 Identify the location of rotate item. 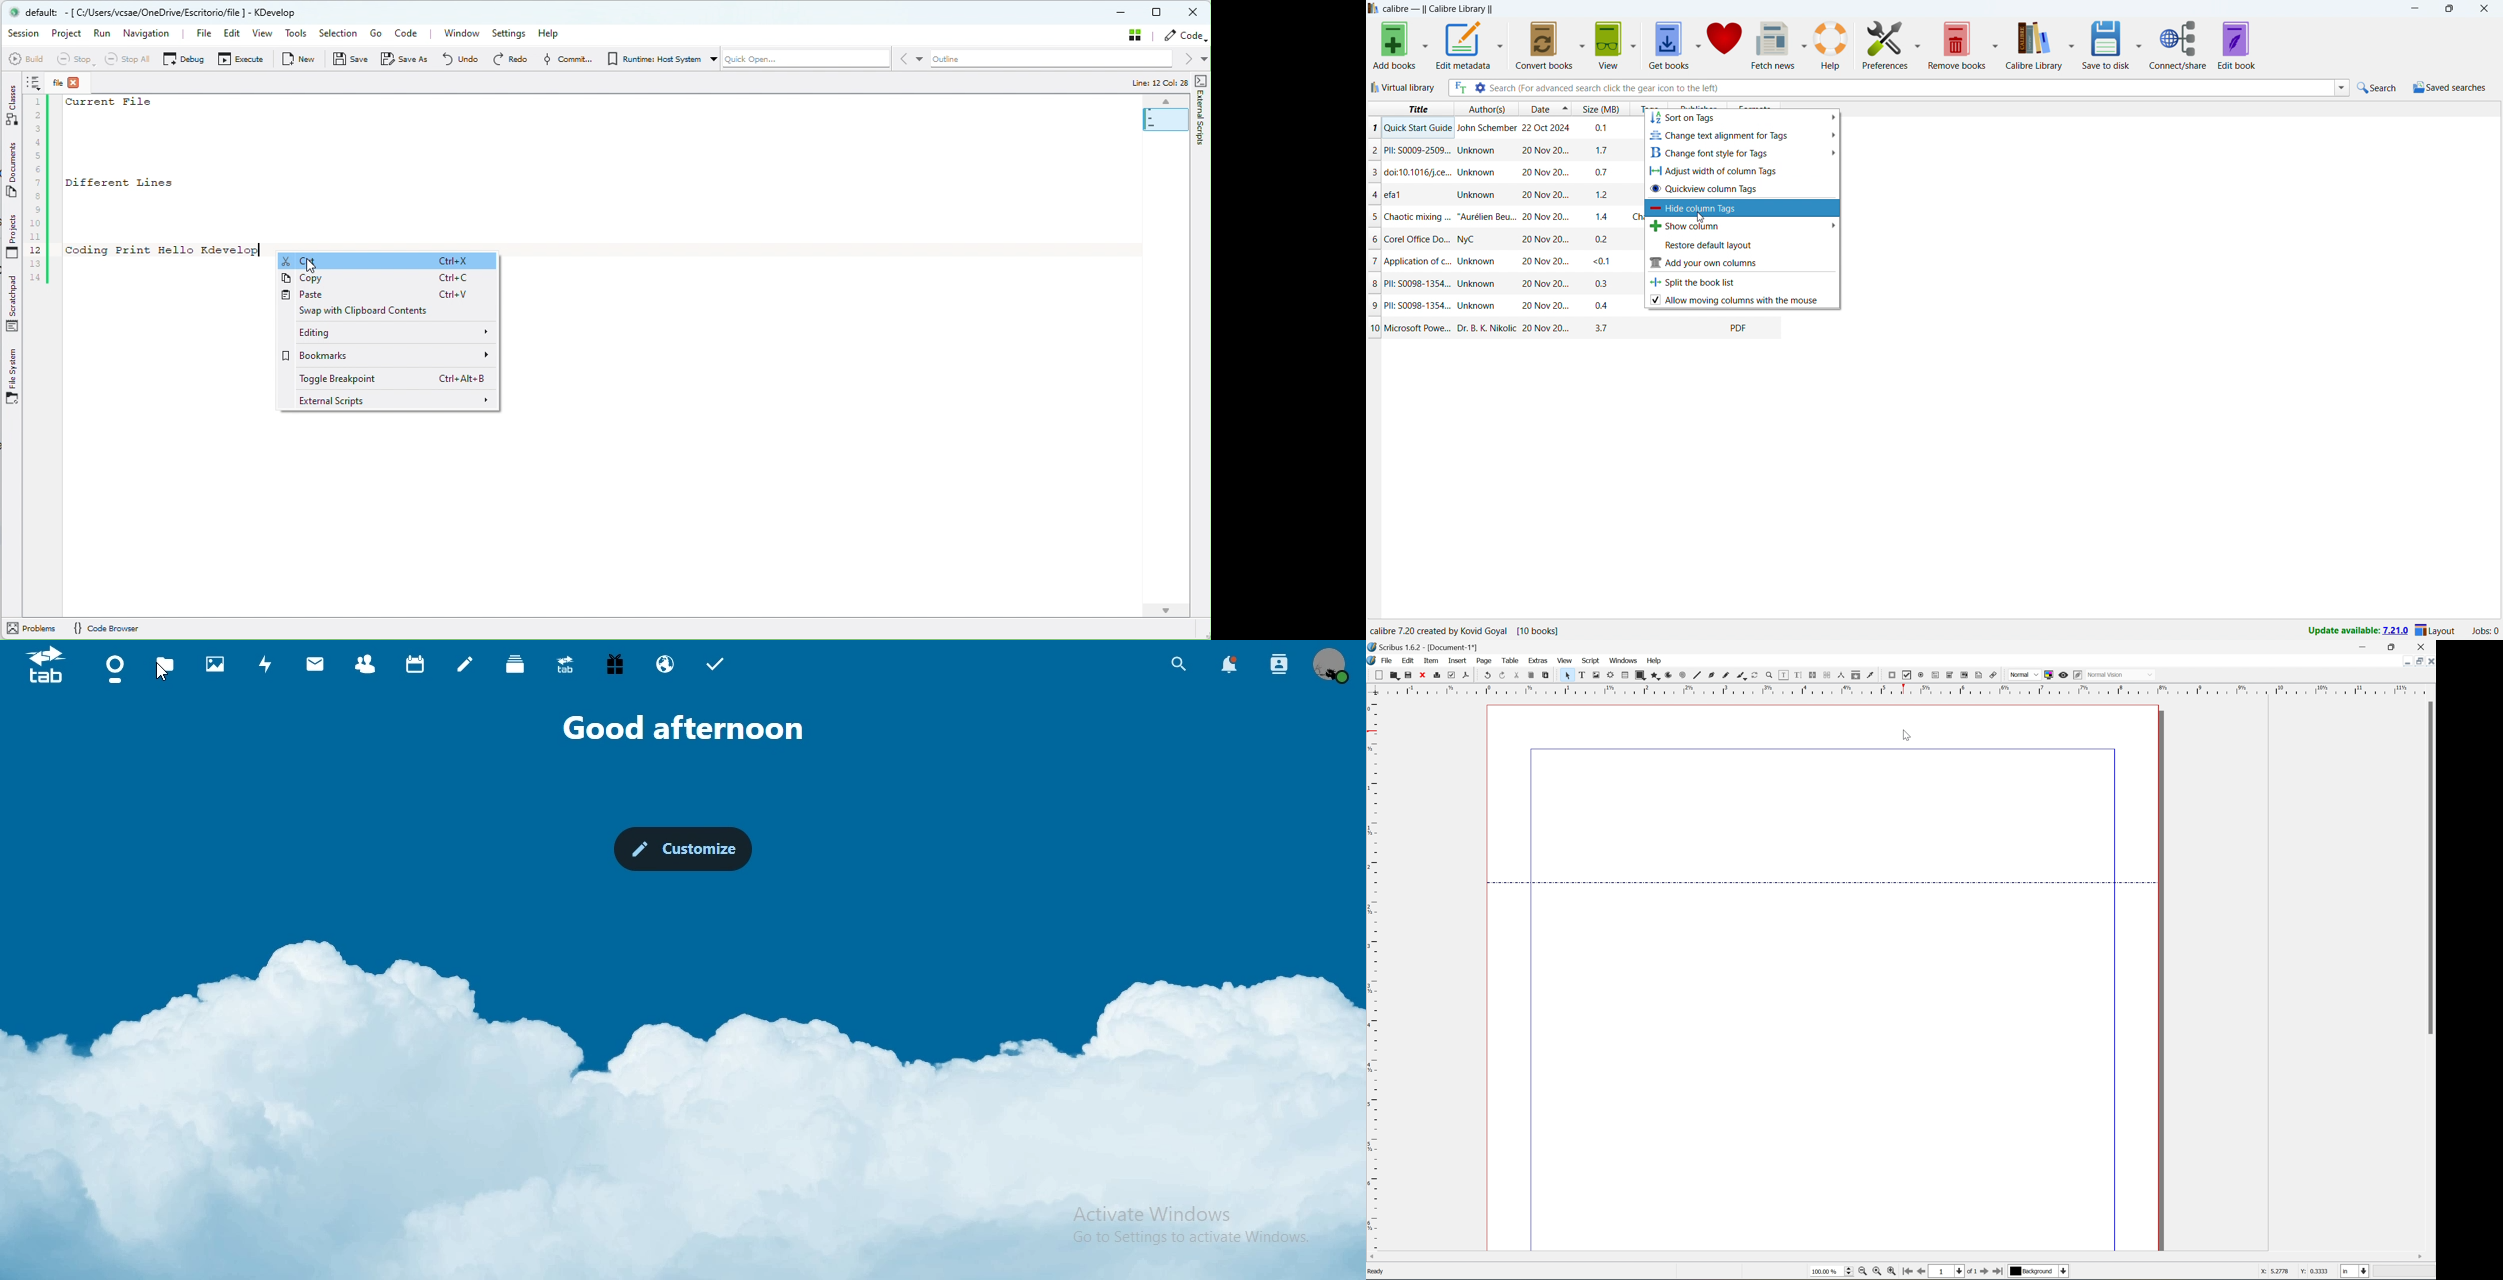
(1756, 675).